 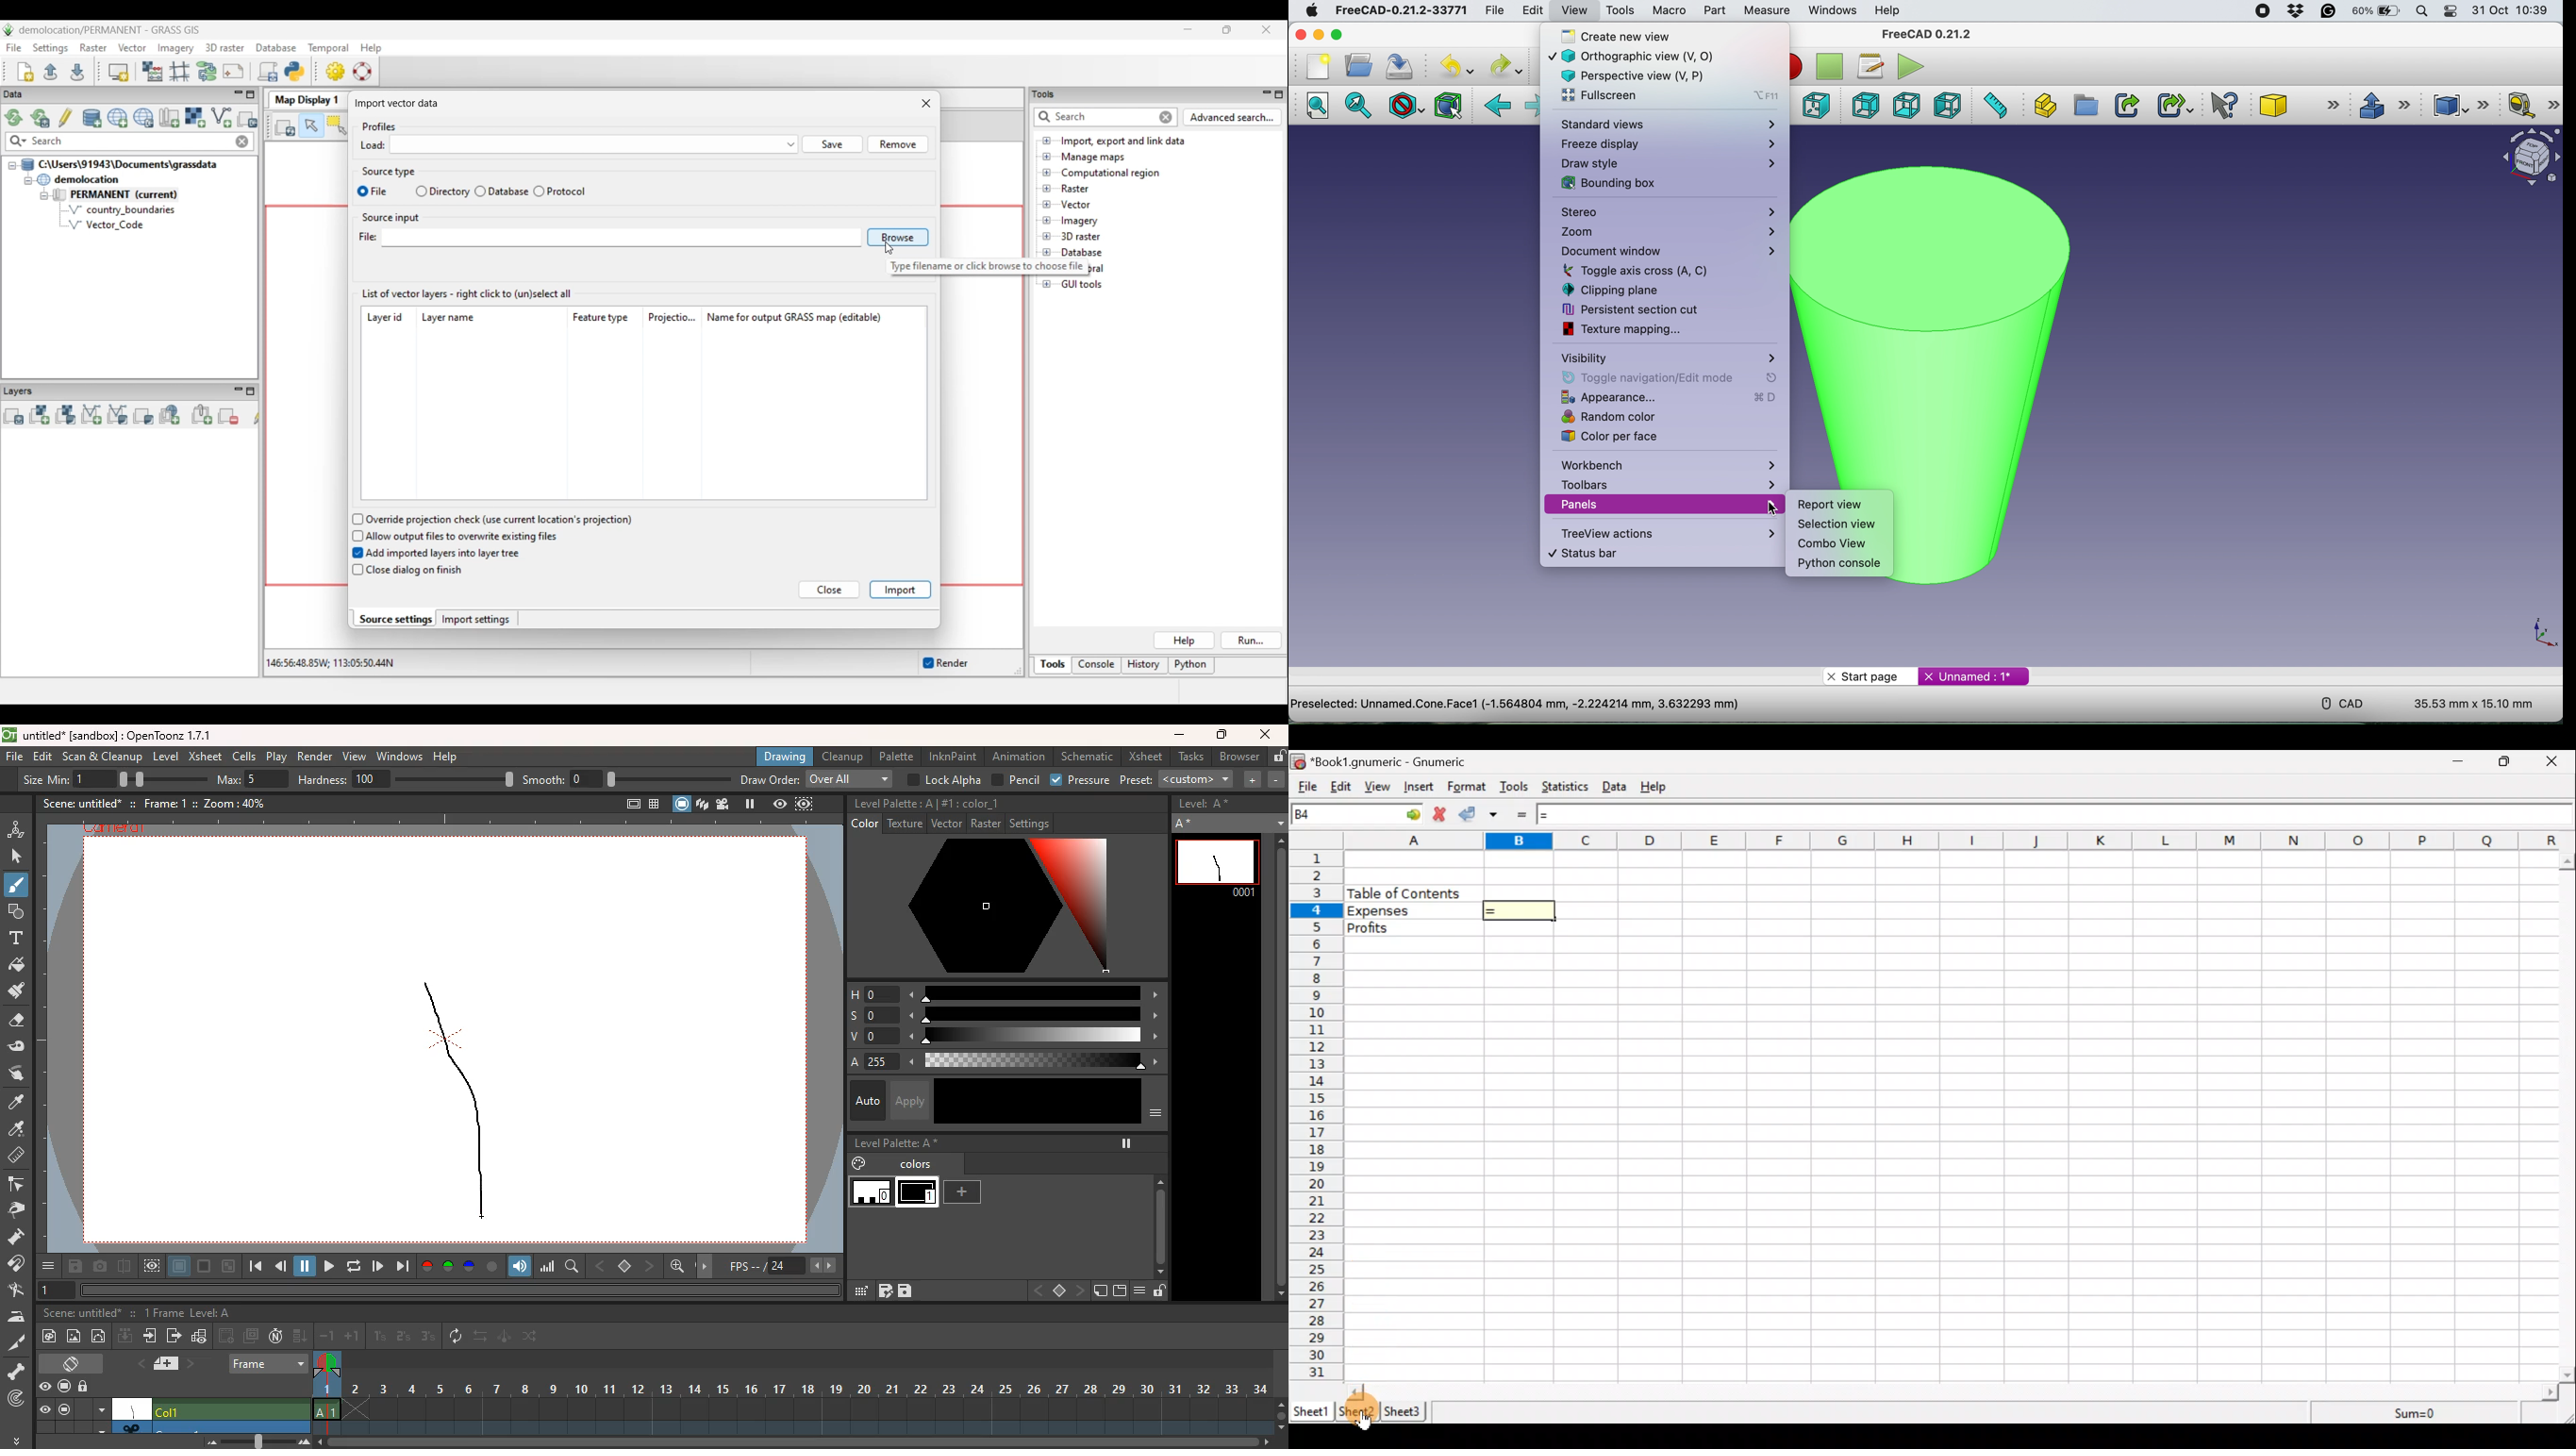 What do you see at coordinates (101, 1408) in the screenshot?
I see `menu` at bounding box center [101, 1408].